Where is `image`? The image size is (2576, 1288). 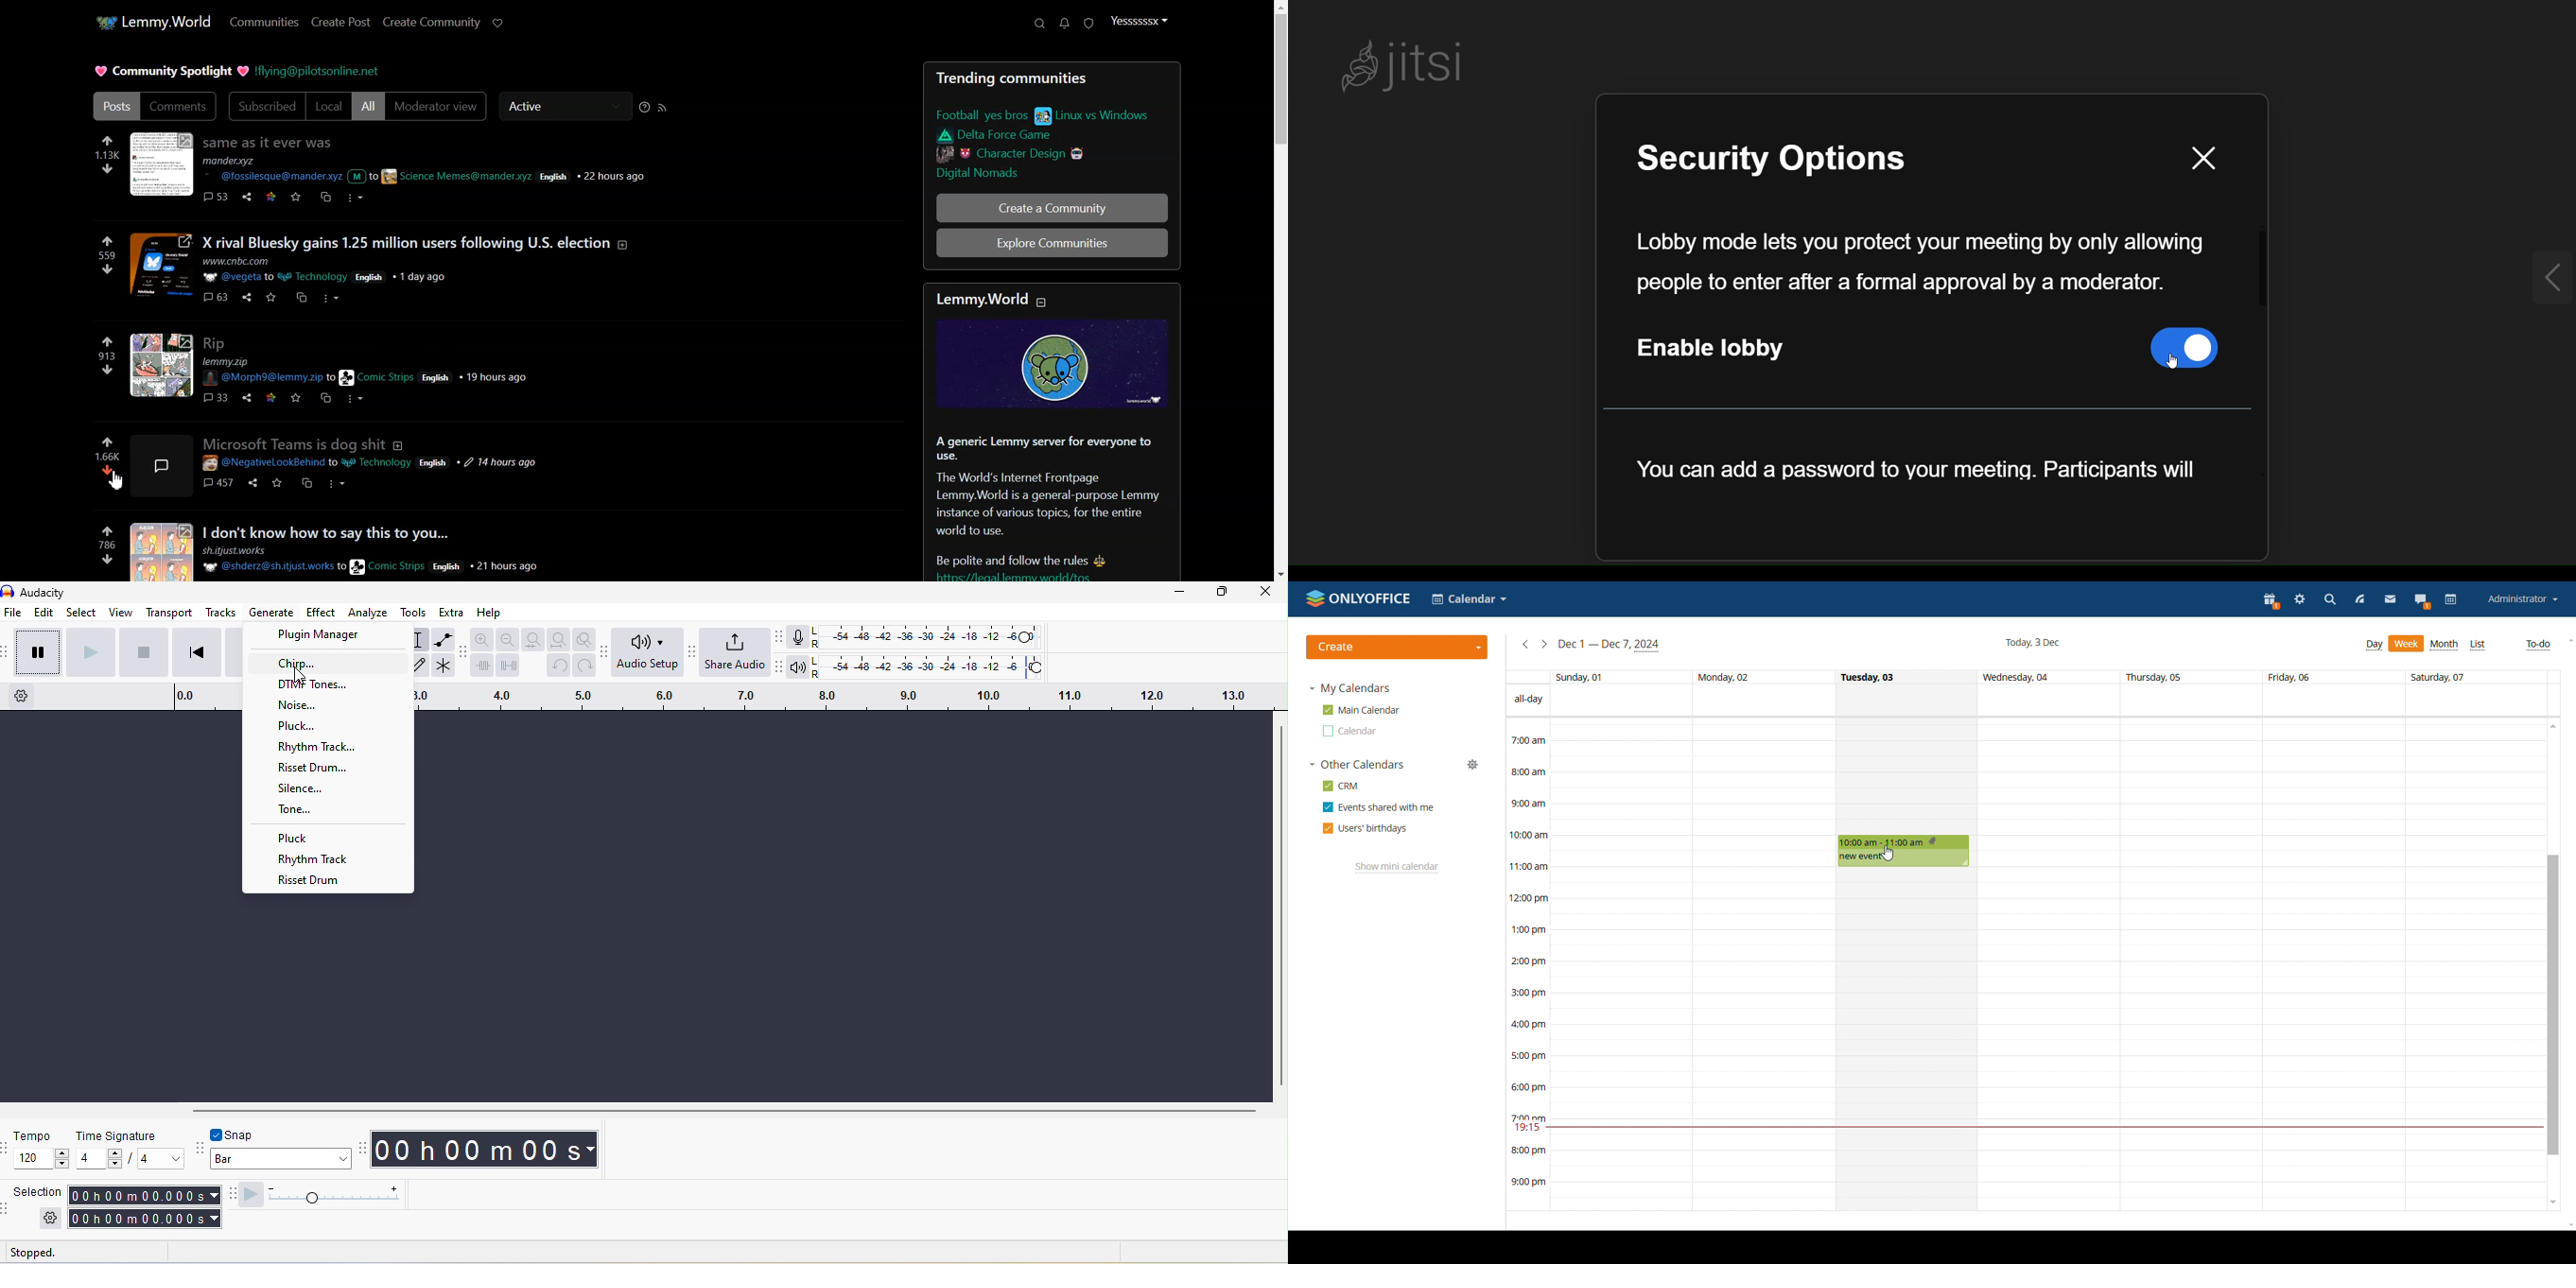
image is located at coordinates (164, 166).